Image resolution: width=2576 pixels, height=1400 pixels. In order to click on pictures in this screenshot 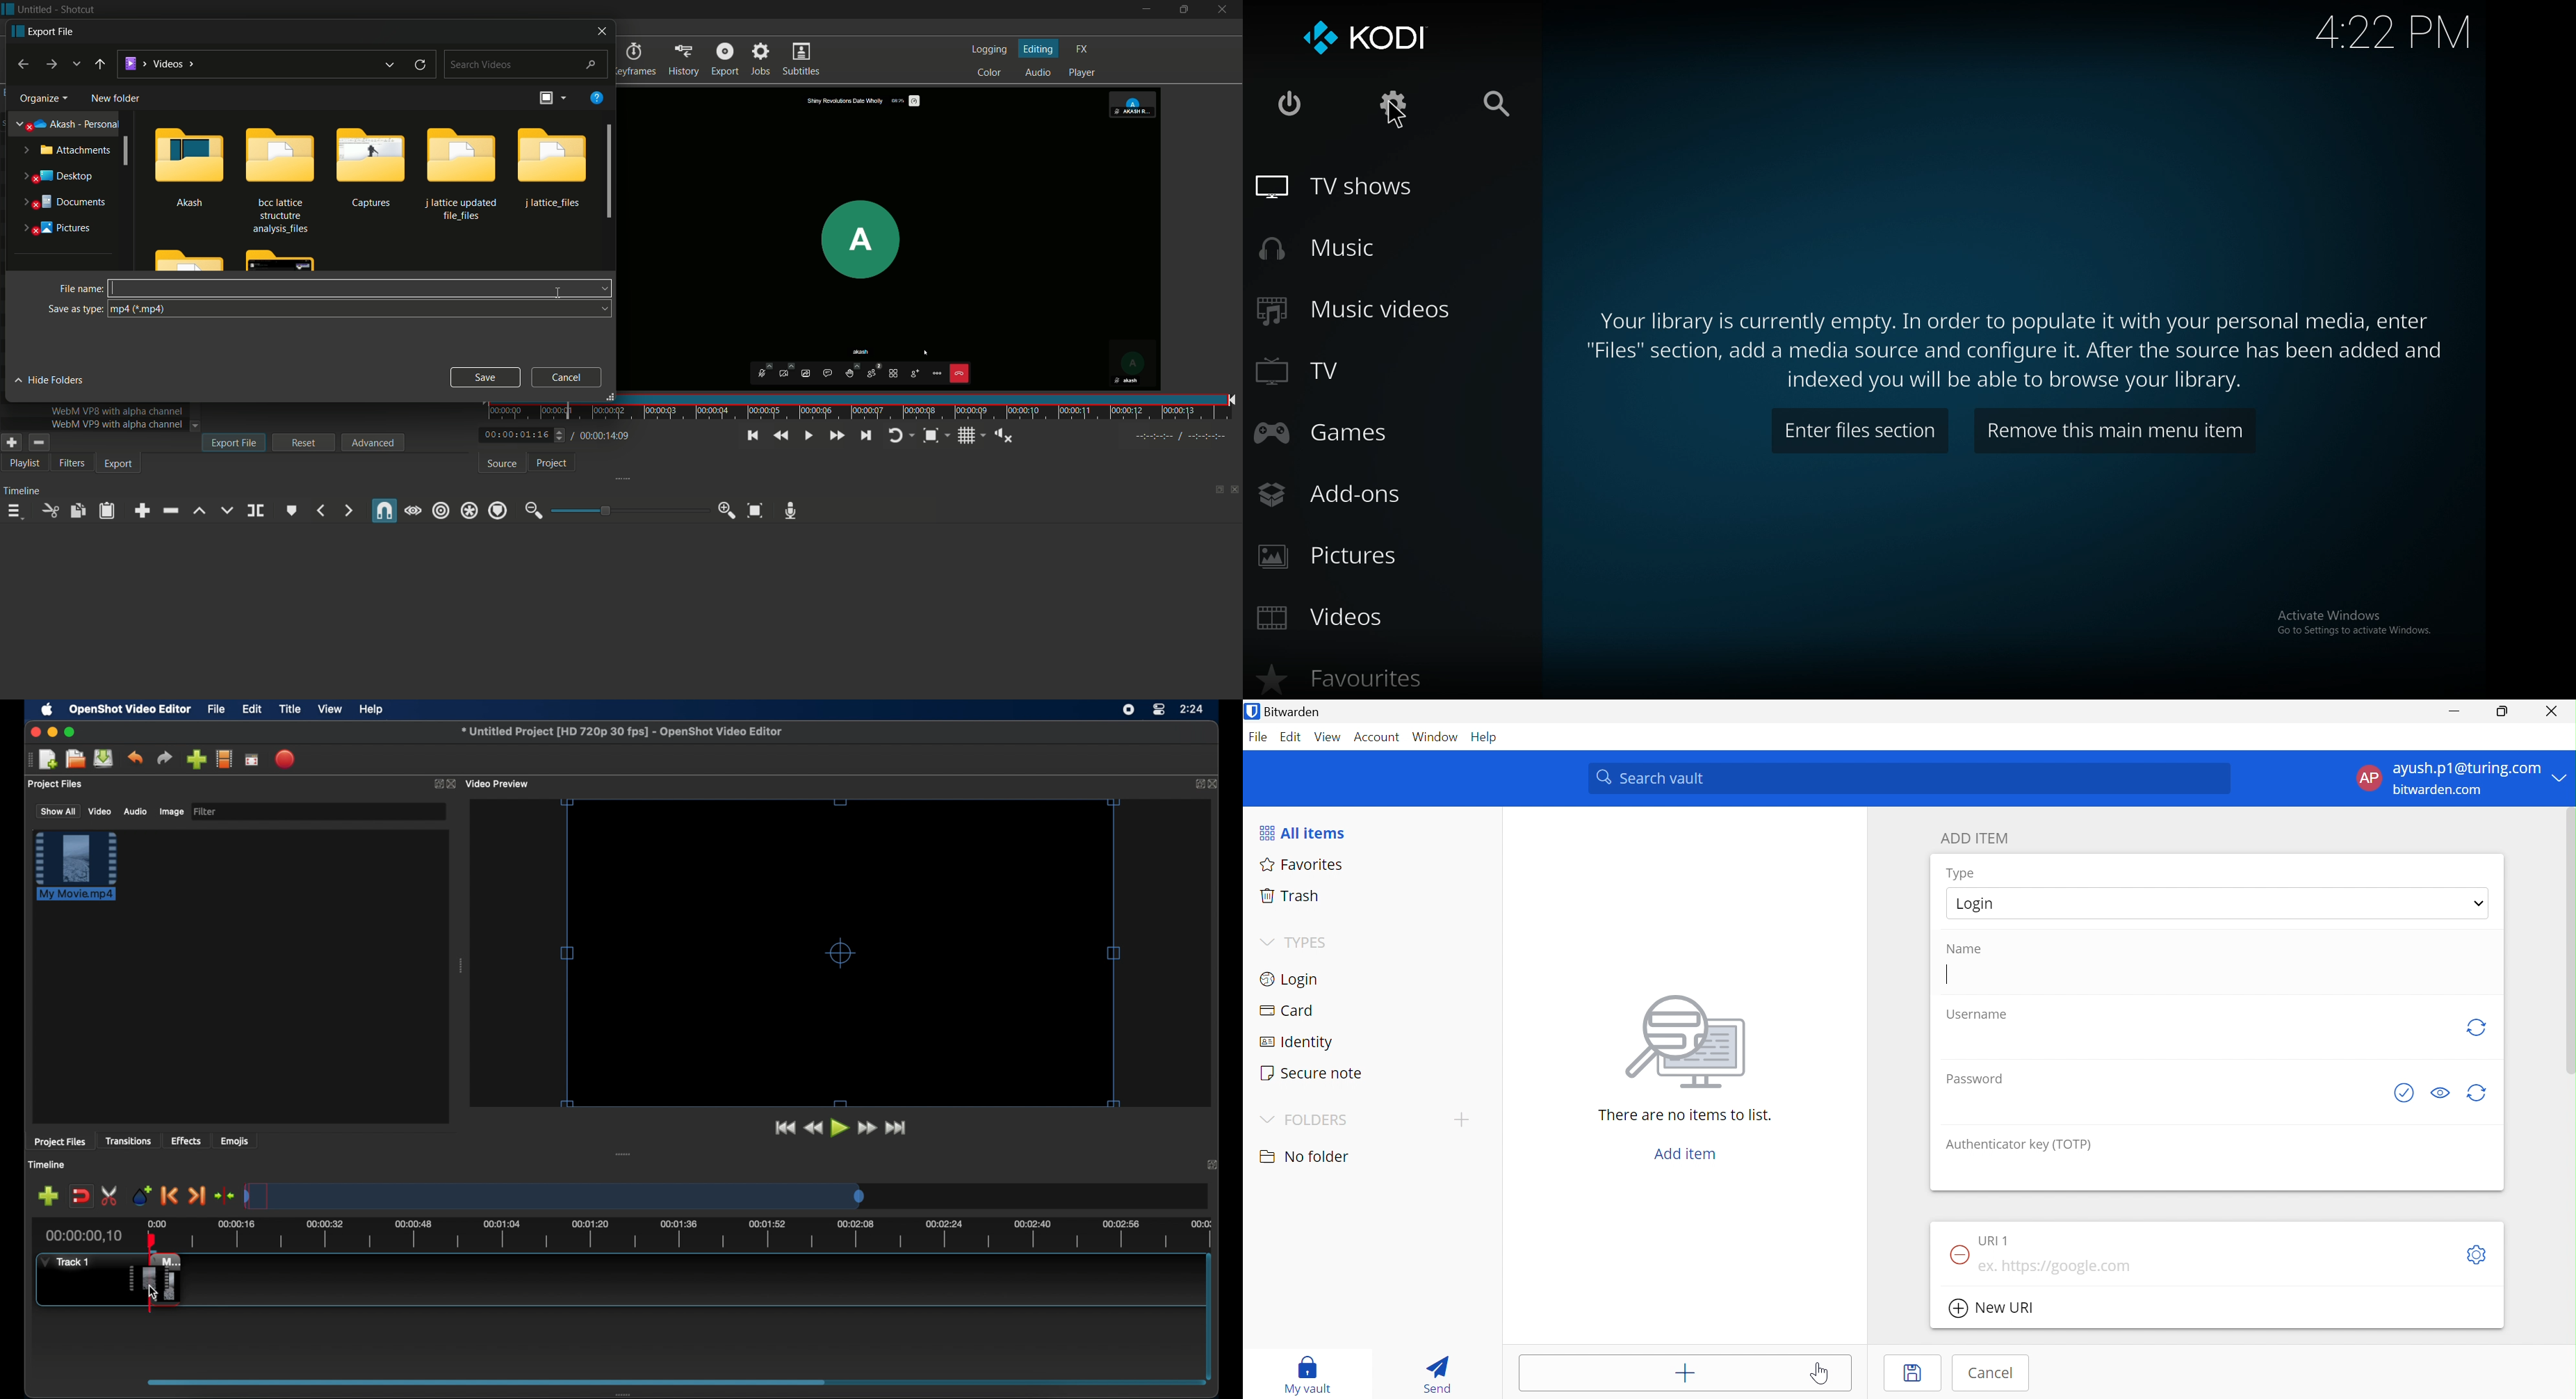, I will do `click(1373, 556)`.